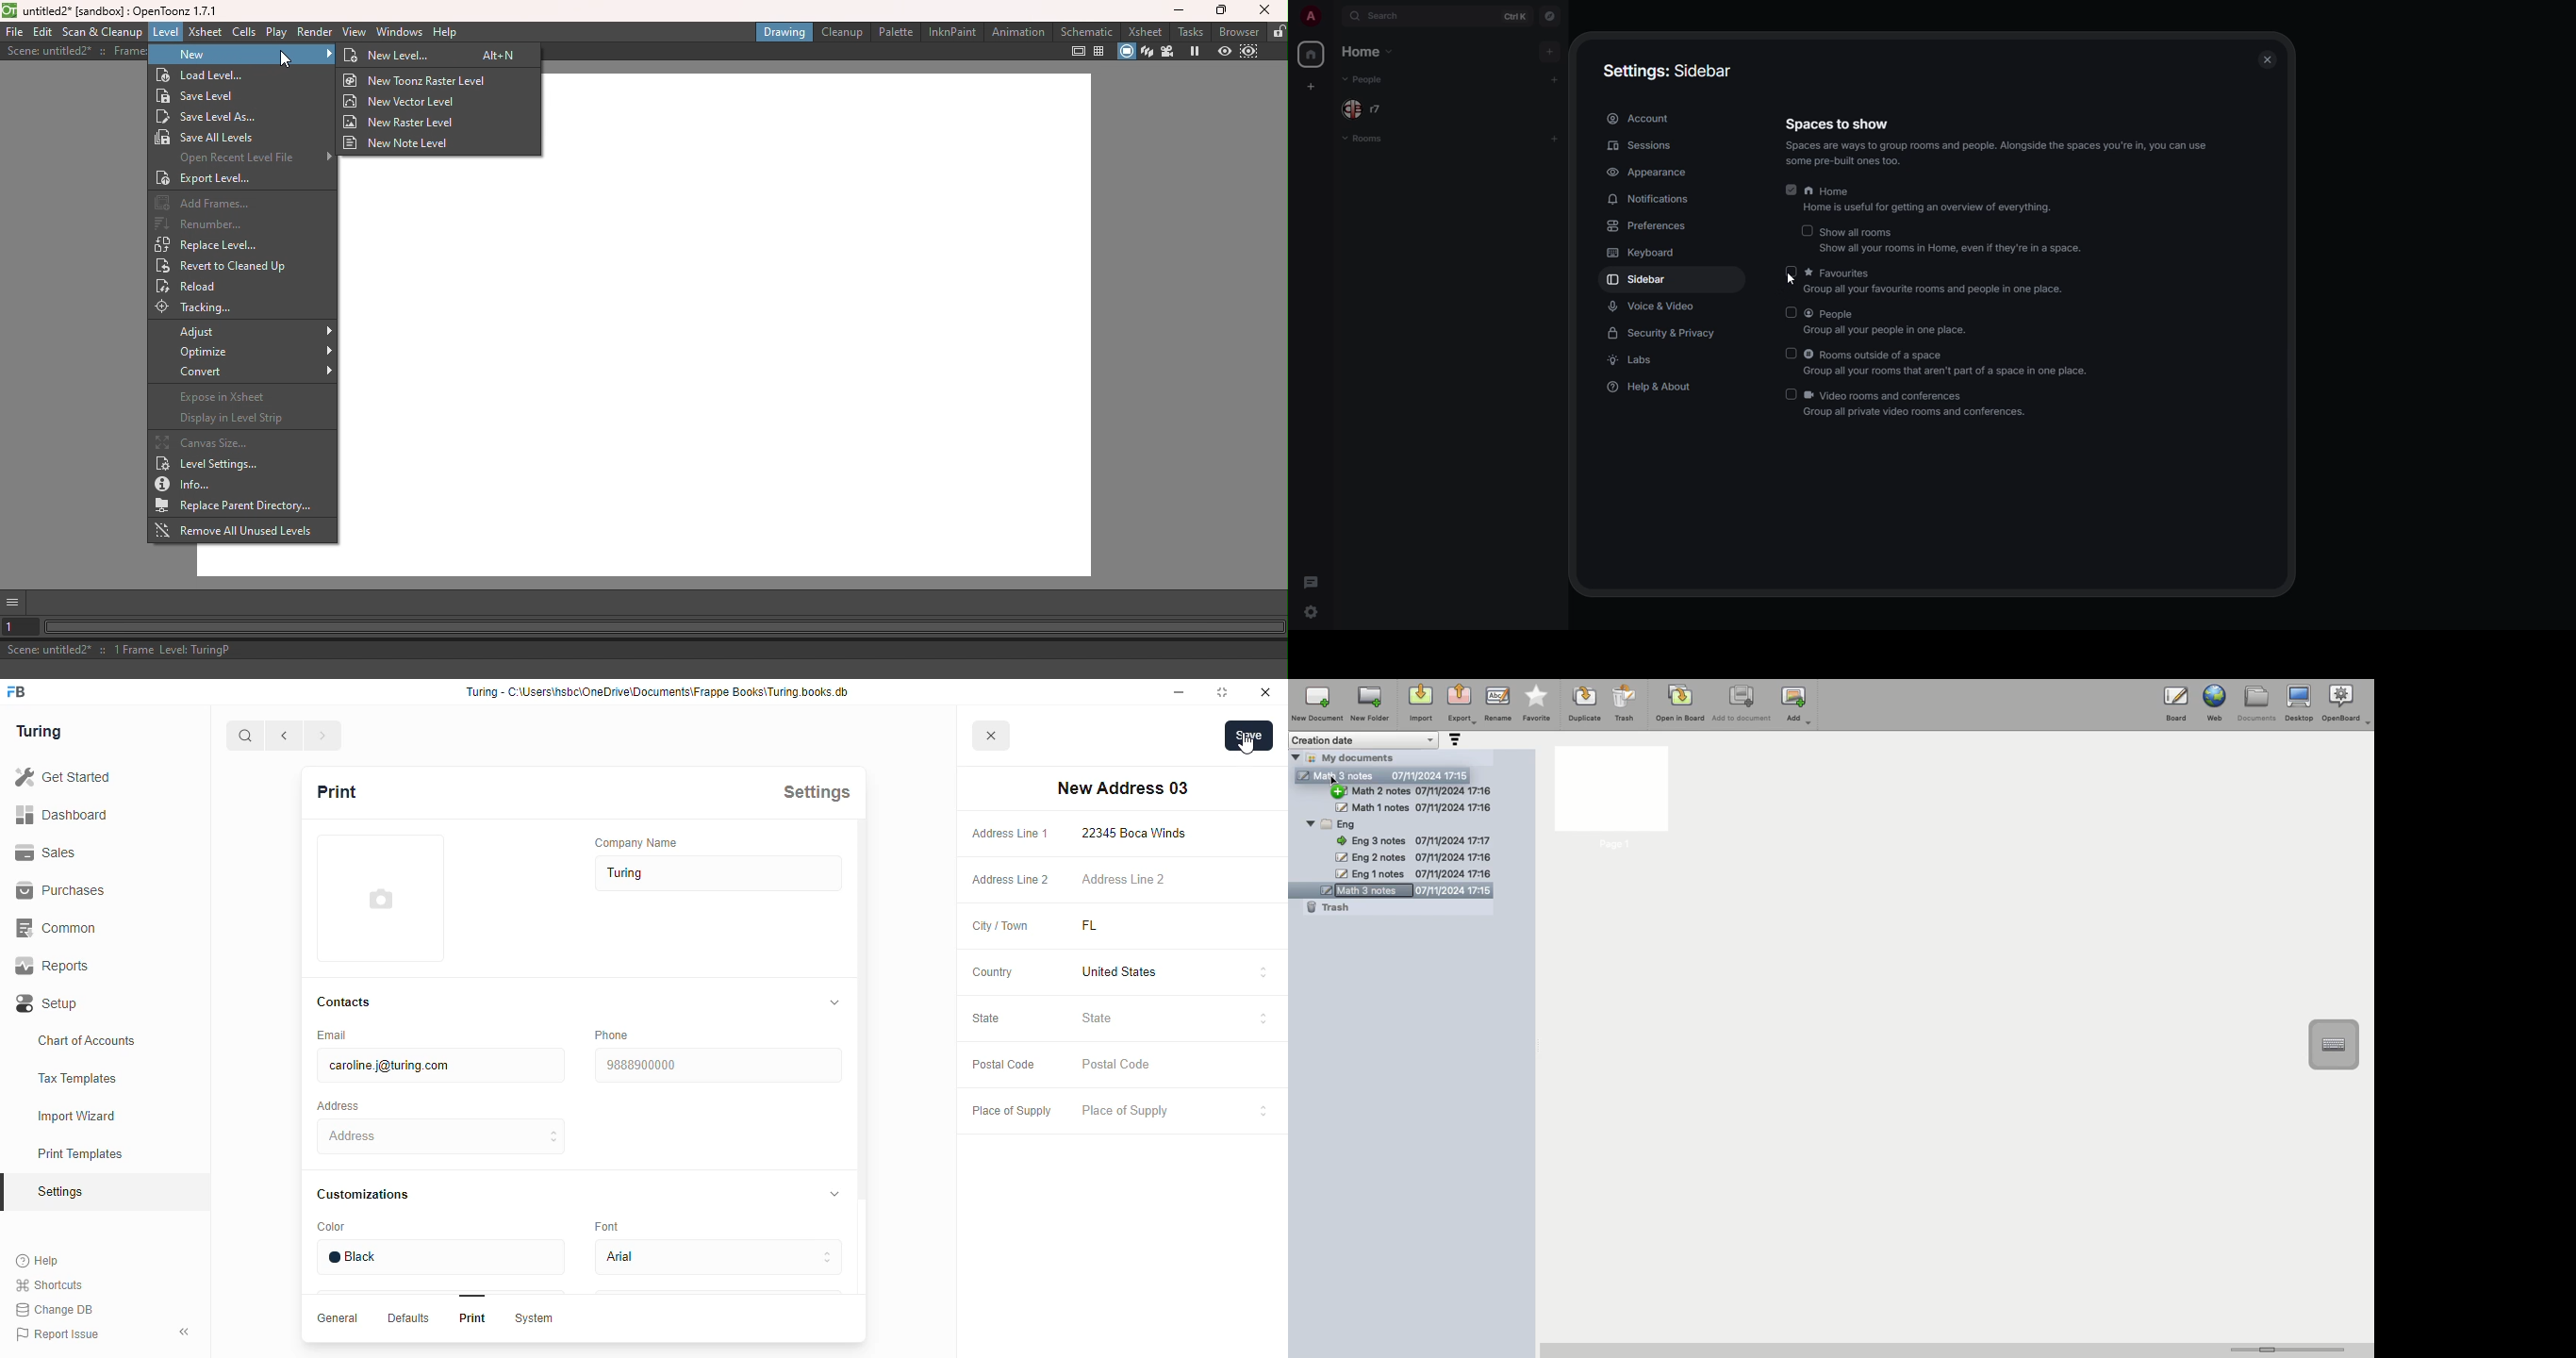 The height and width of the screenshot is (1372, 2576). What do you see at coordinates (439, 1066) in the screenshot?
I see `caroline.j@turing.com` at bounding box center [439, 1066].